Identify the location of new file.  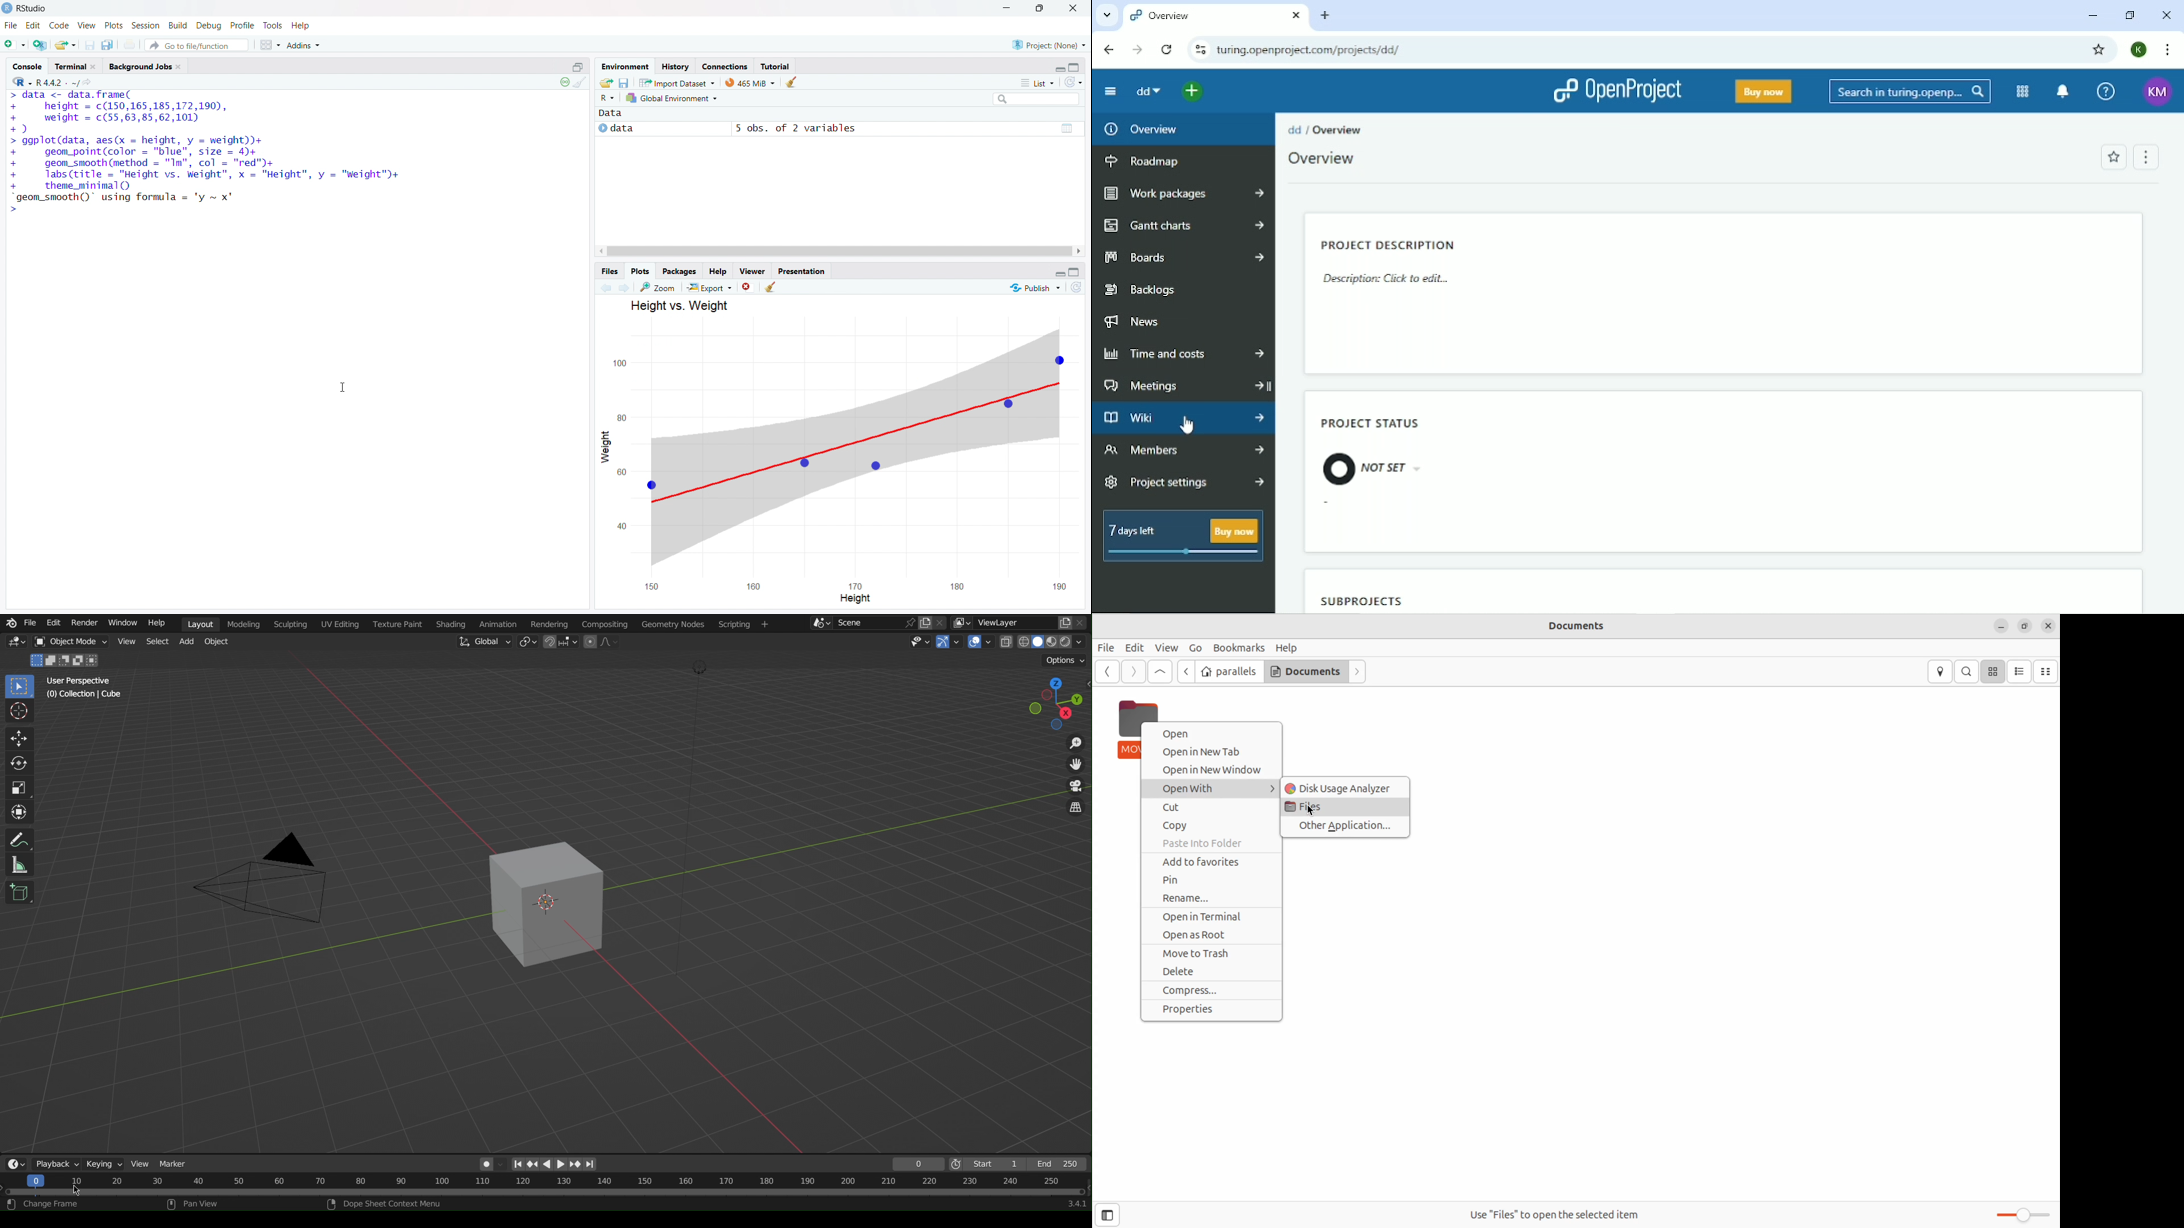
(15, 43).